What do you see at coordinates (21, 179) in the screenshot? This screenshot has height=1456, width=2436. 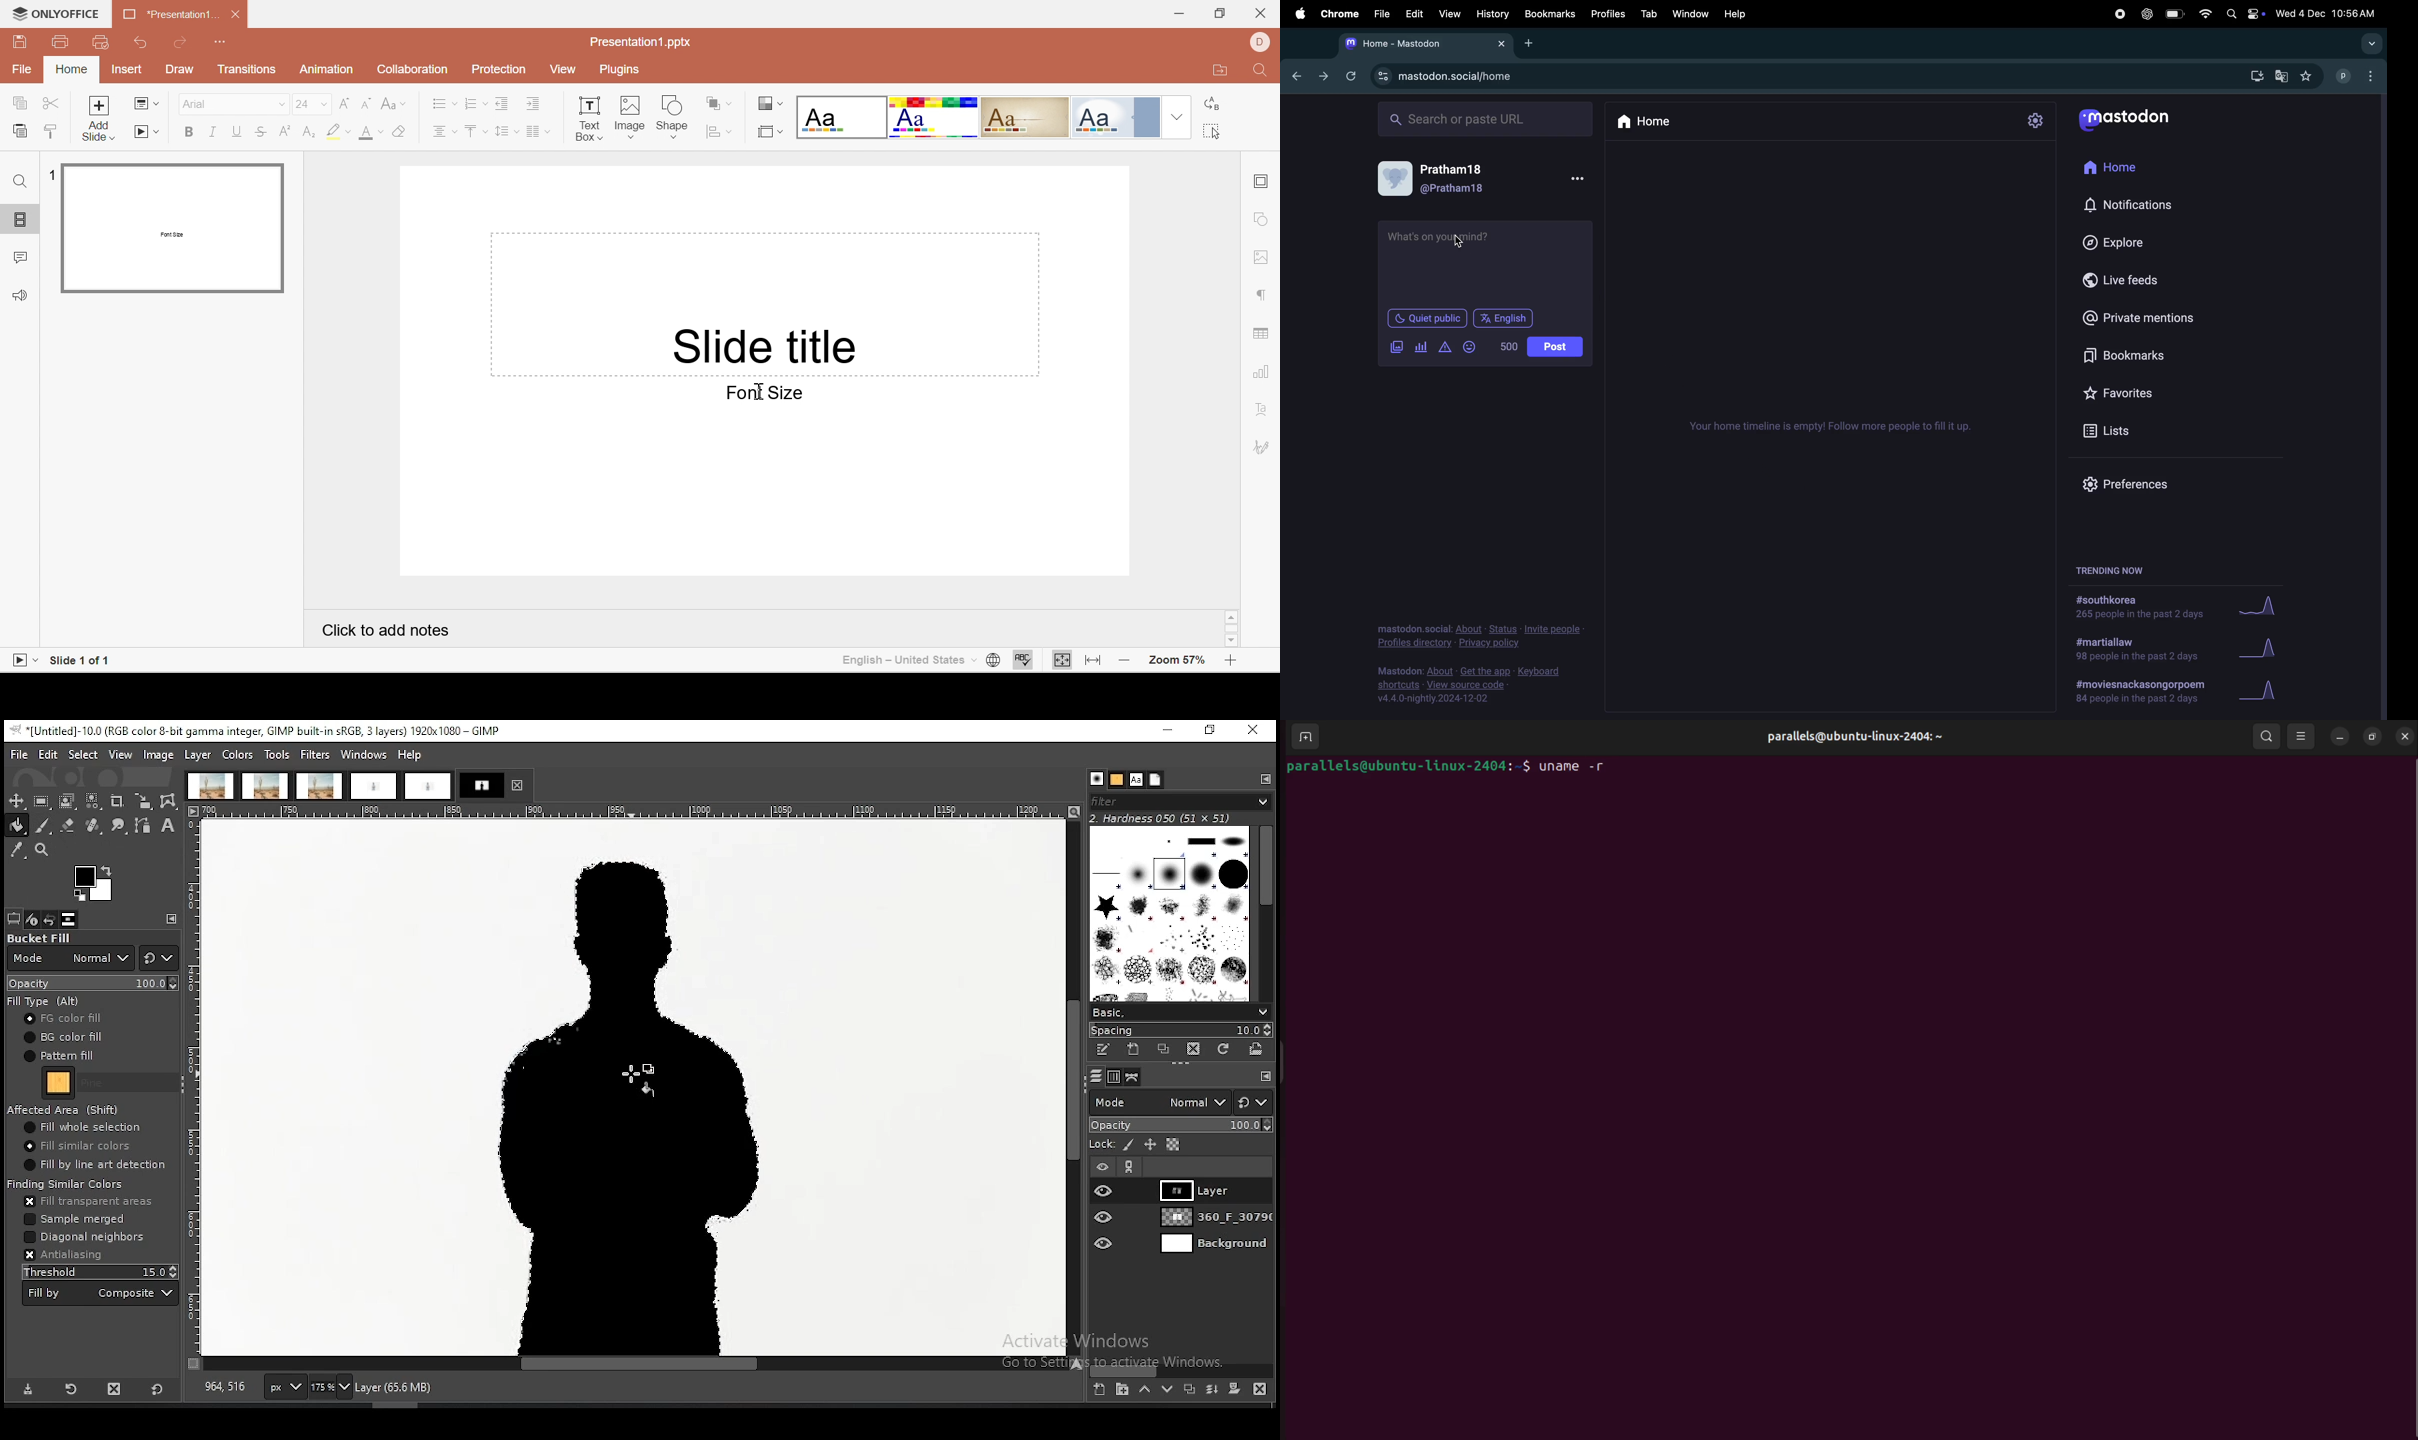 I see `Find` at bounding box center [21, 179].